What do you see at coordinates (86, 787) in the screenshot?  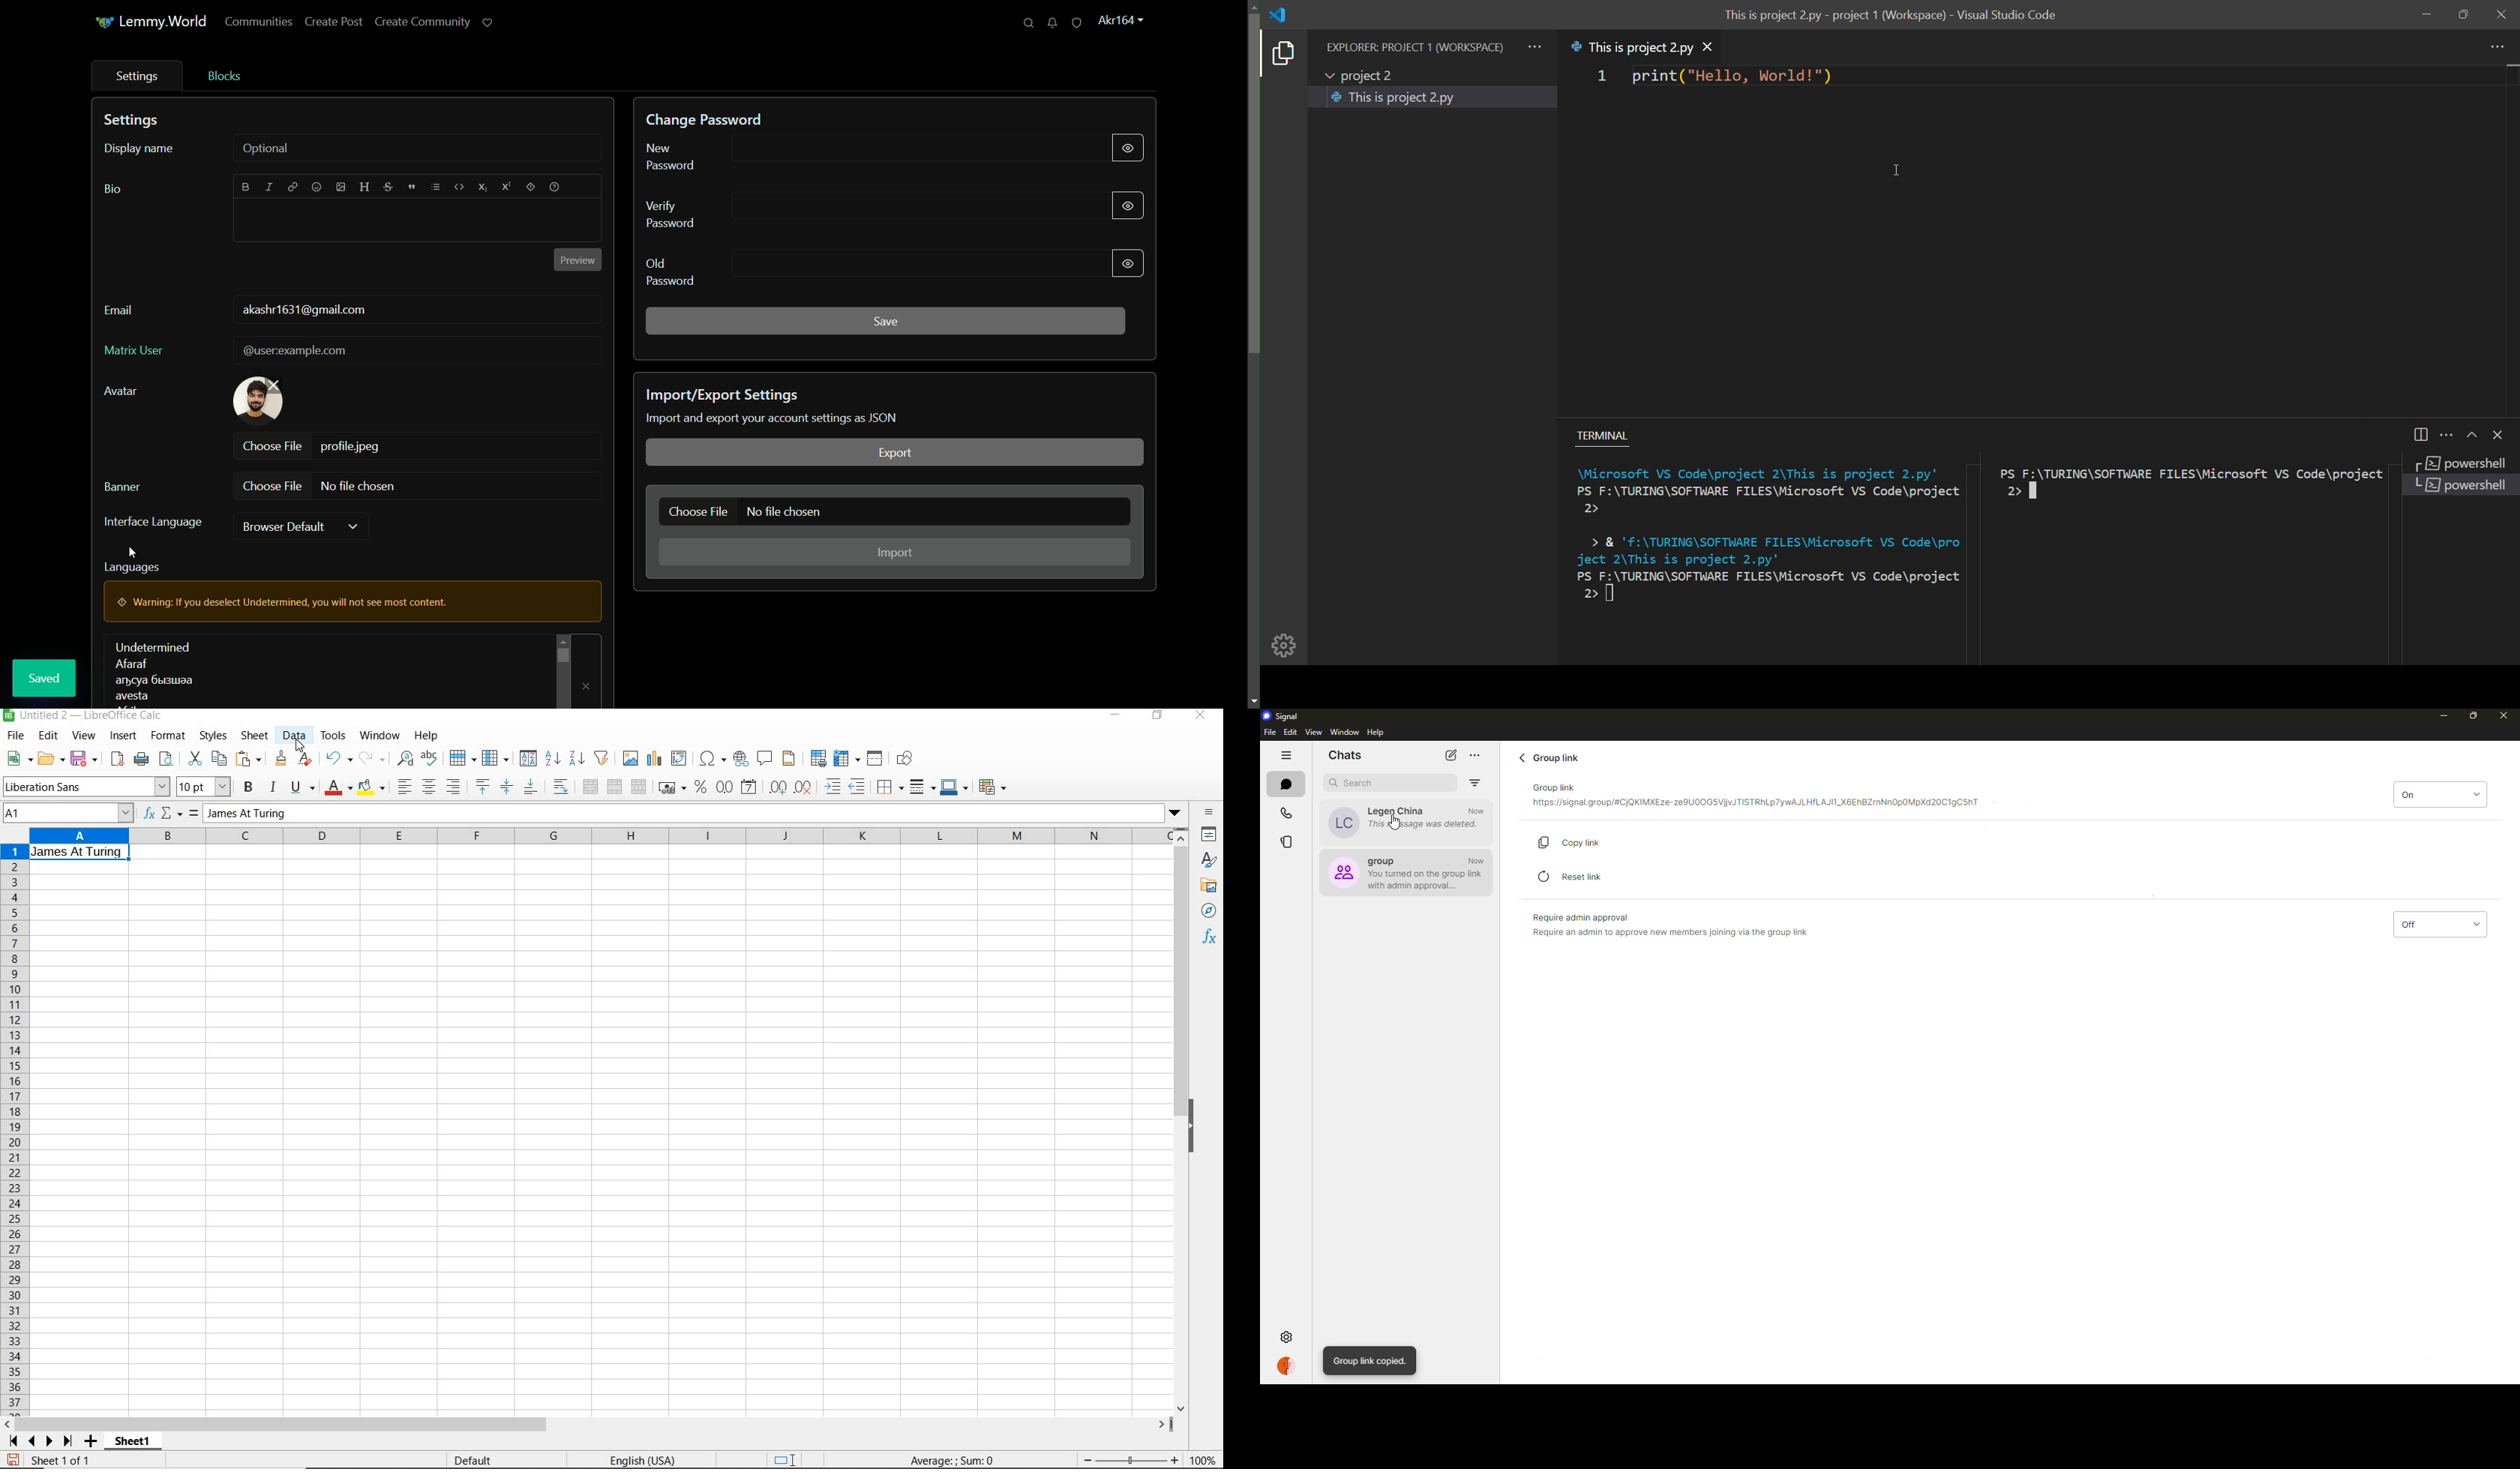 I see `font name` at bounding box center [86, 787].